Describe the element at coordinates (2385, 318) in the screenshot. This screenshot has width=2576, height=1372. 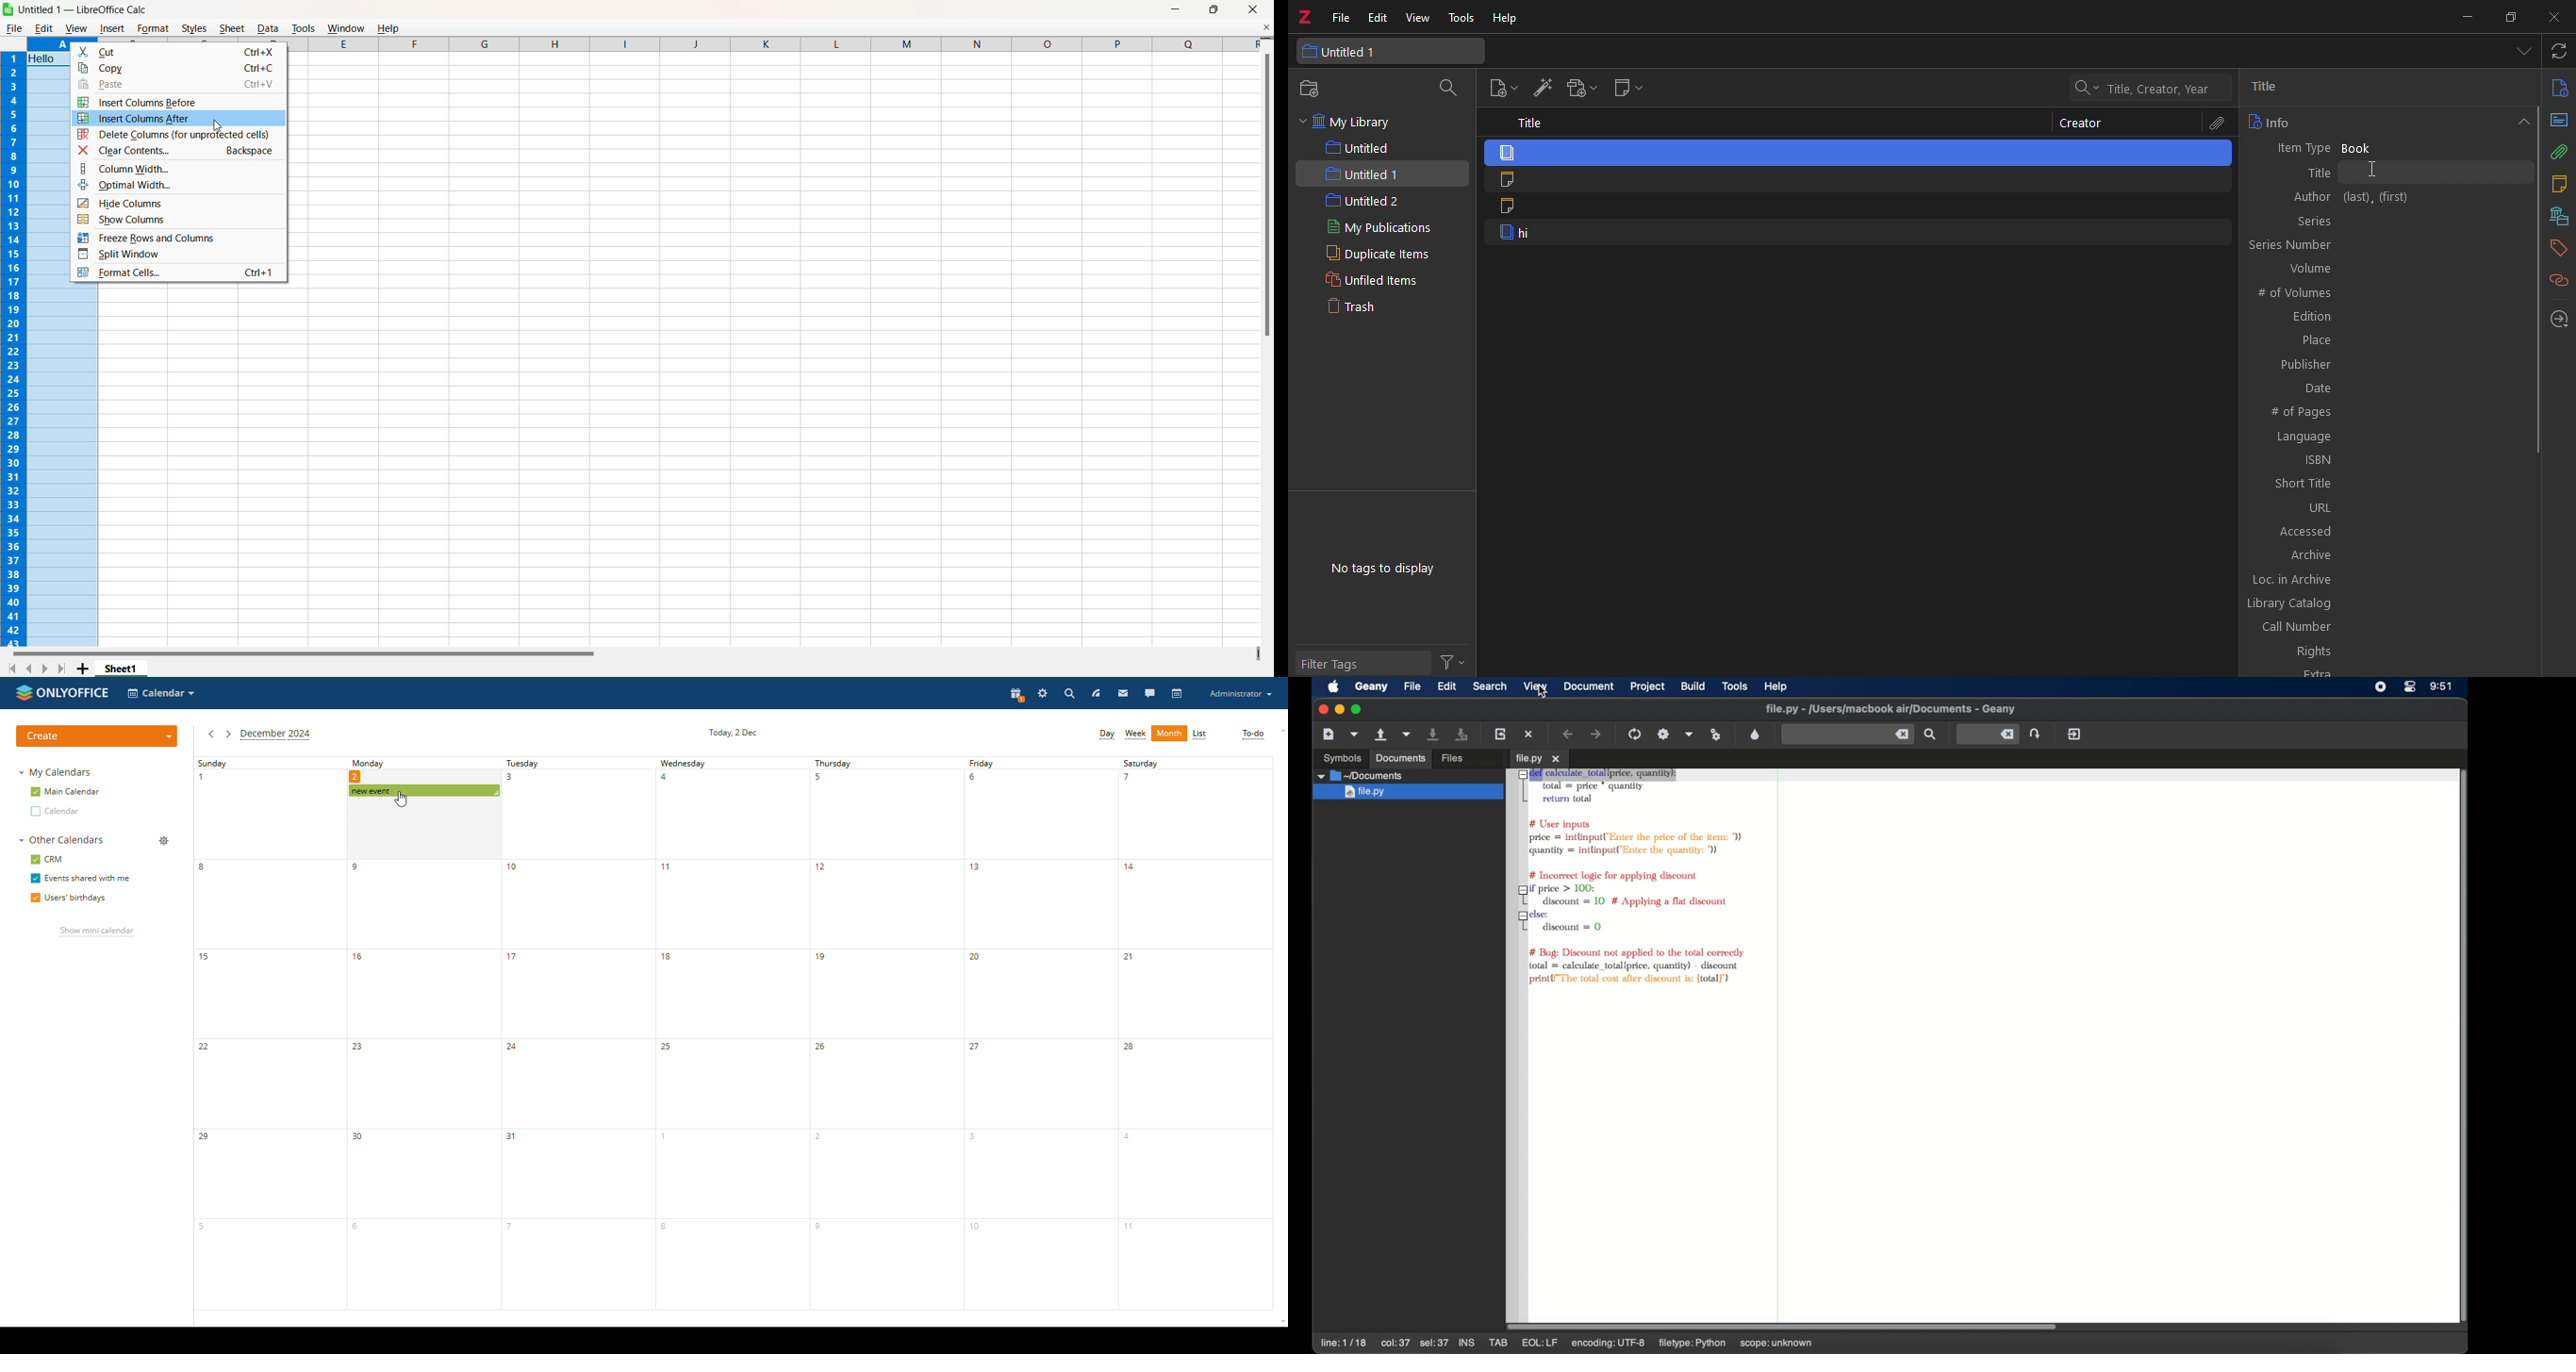
I see `Edition` at that location.